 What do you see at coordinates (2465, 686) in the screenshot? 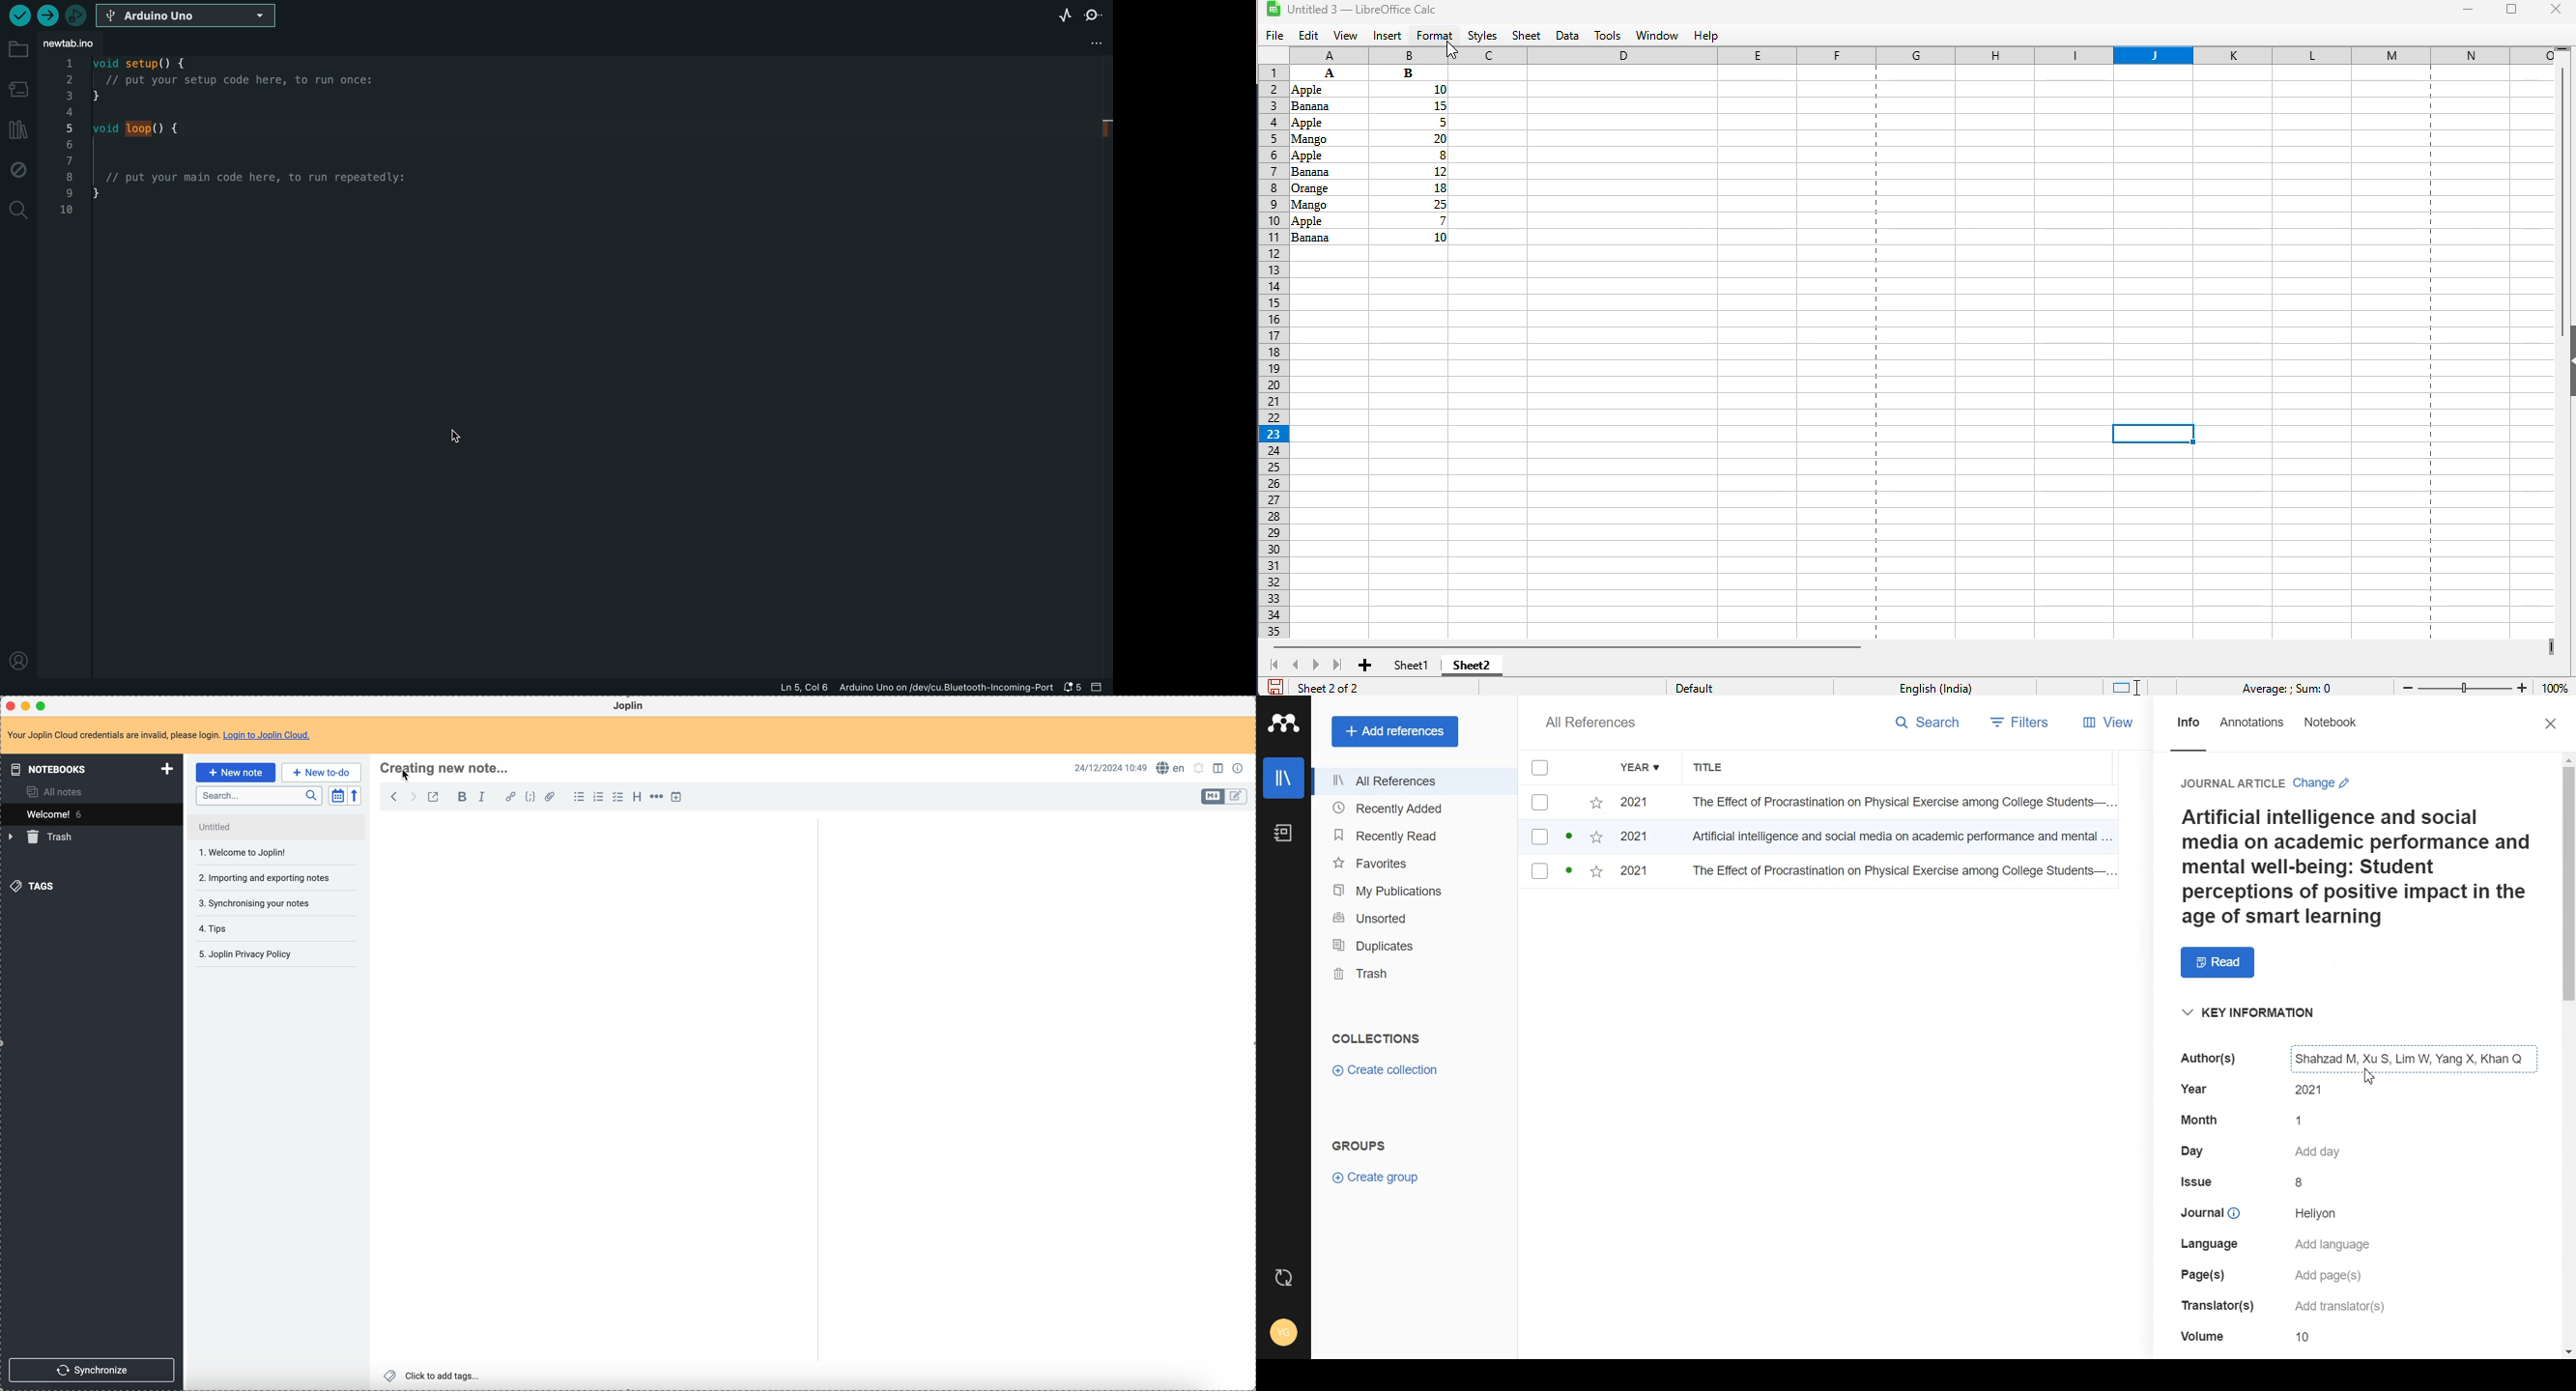
I see `change zoom level` at bounding box center [2465, 686].